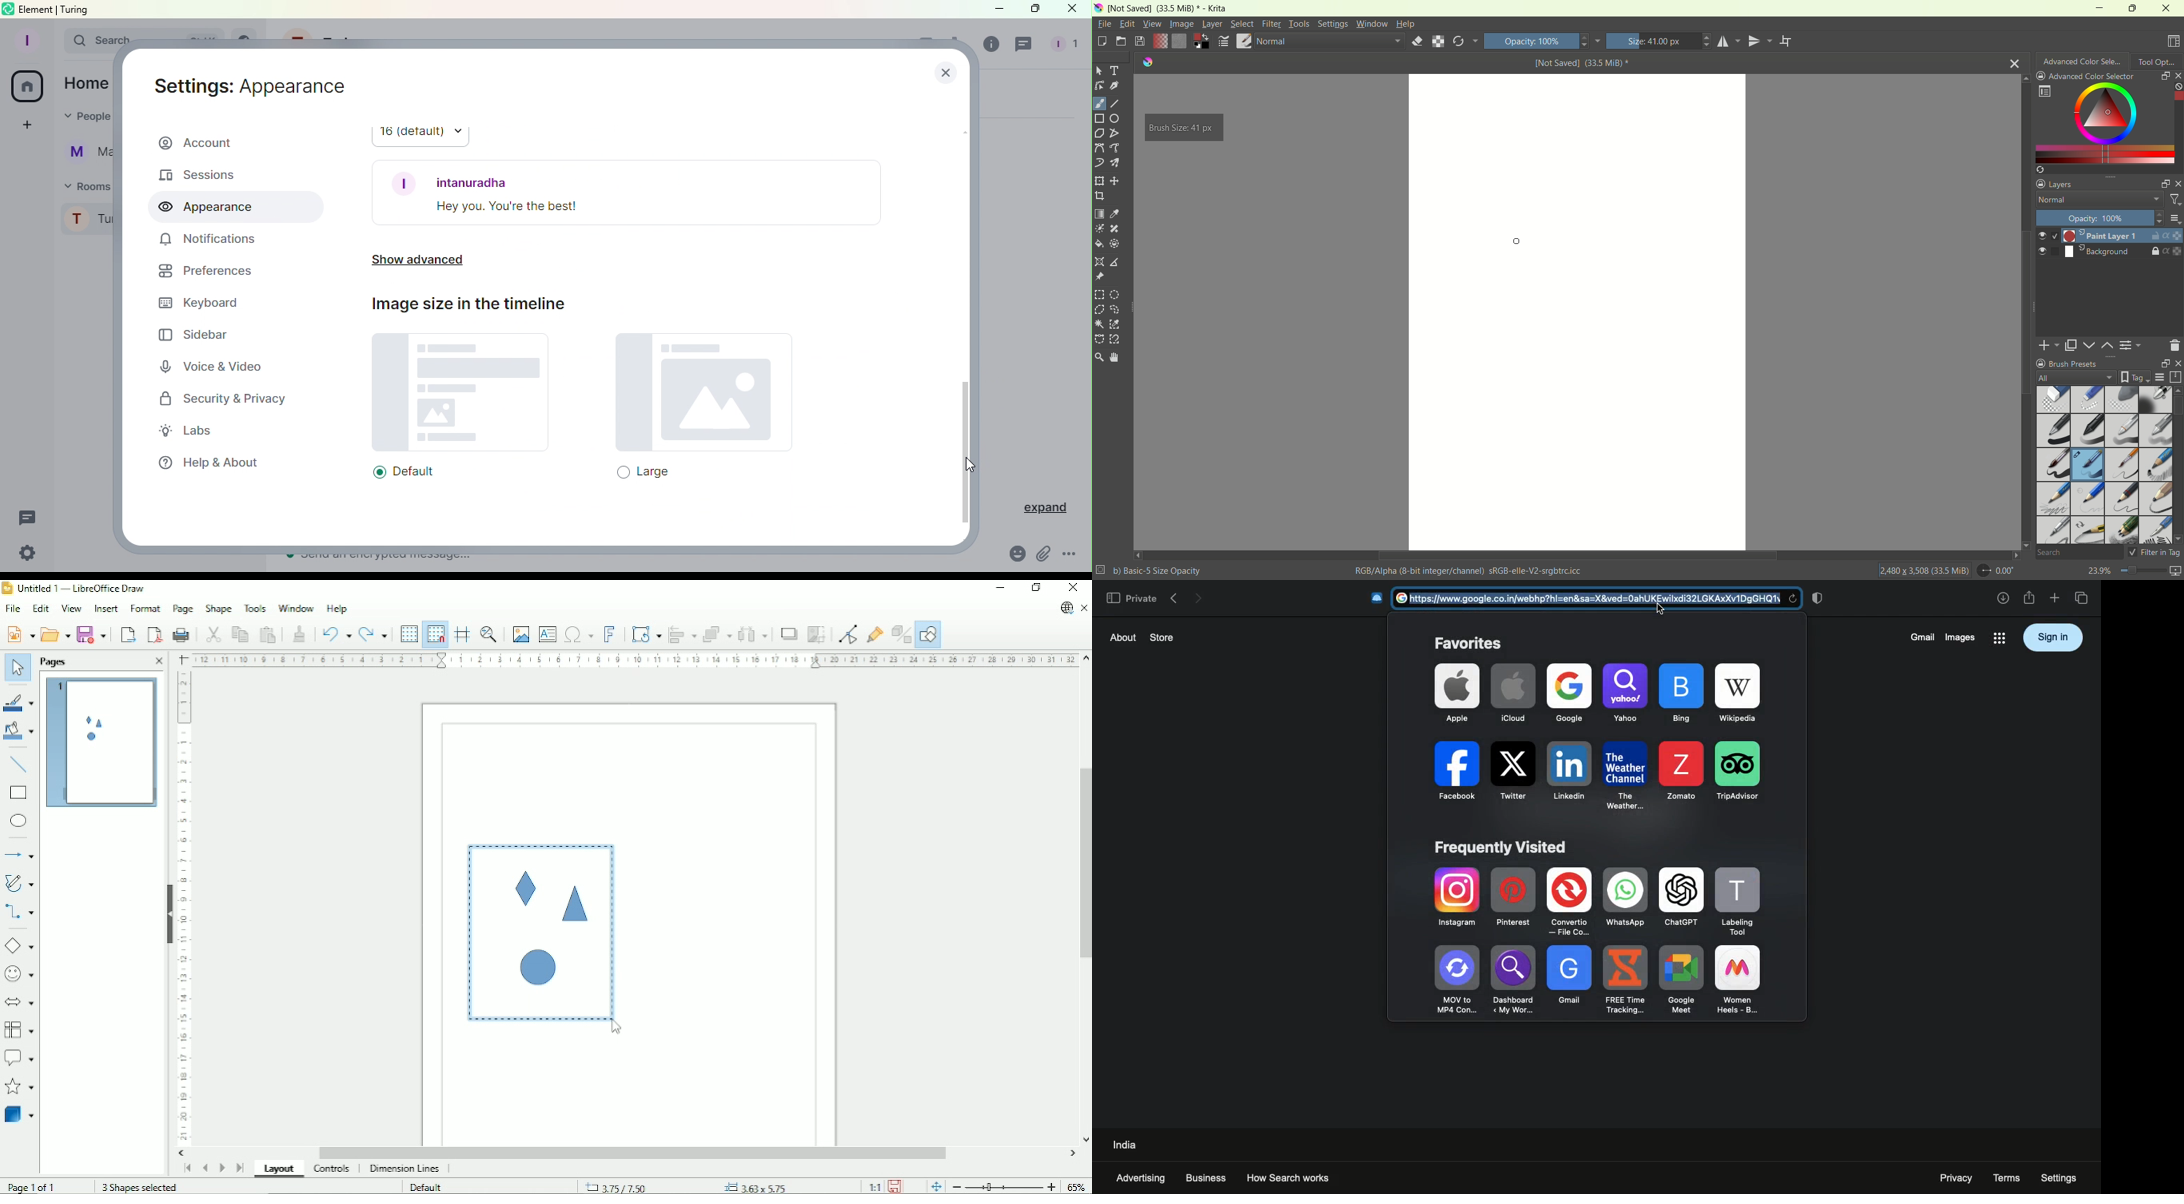  I want to click on Cursor, so click(616, 1030).